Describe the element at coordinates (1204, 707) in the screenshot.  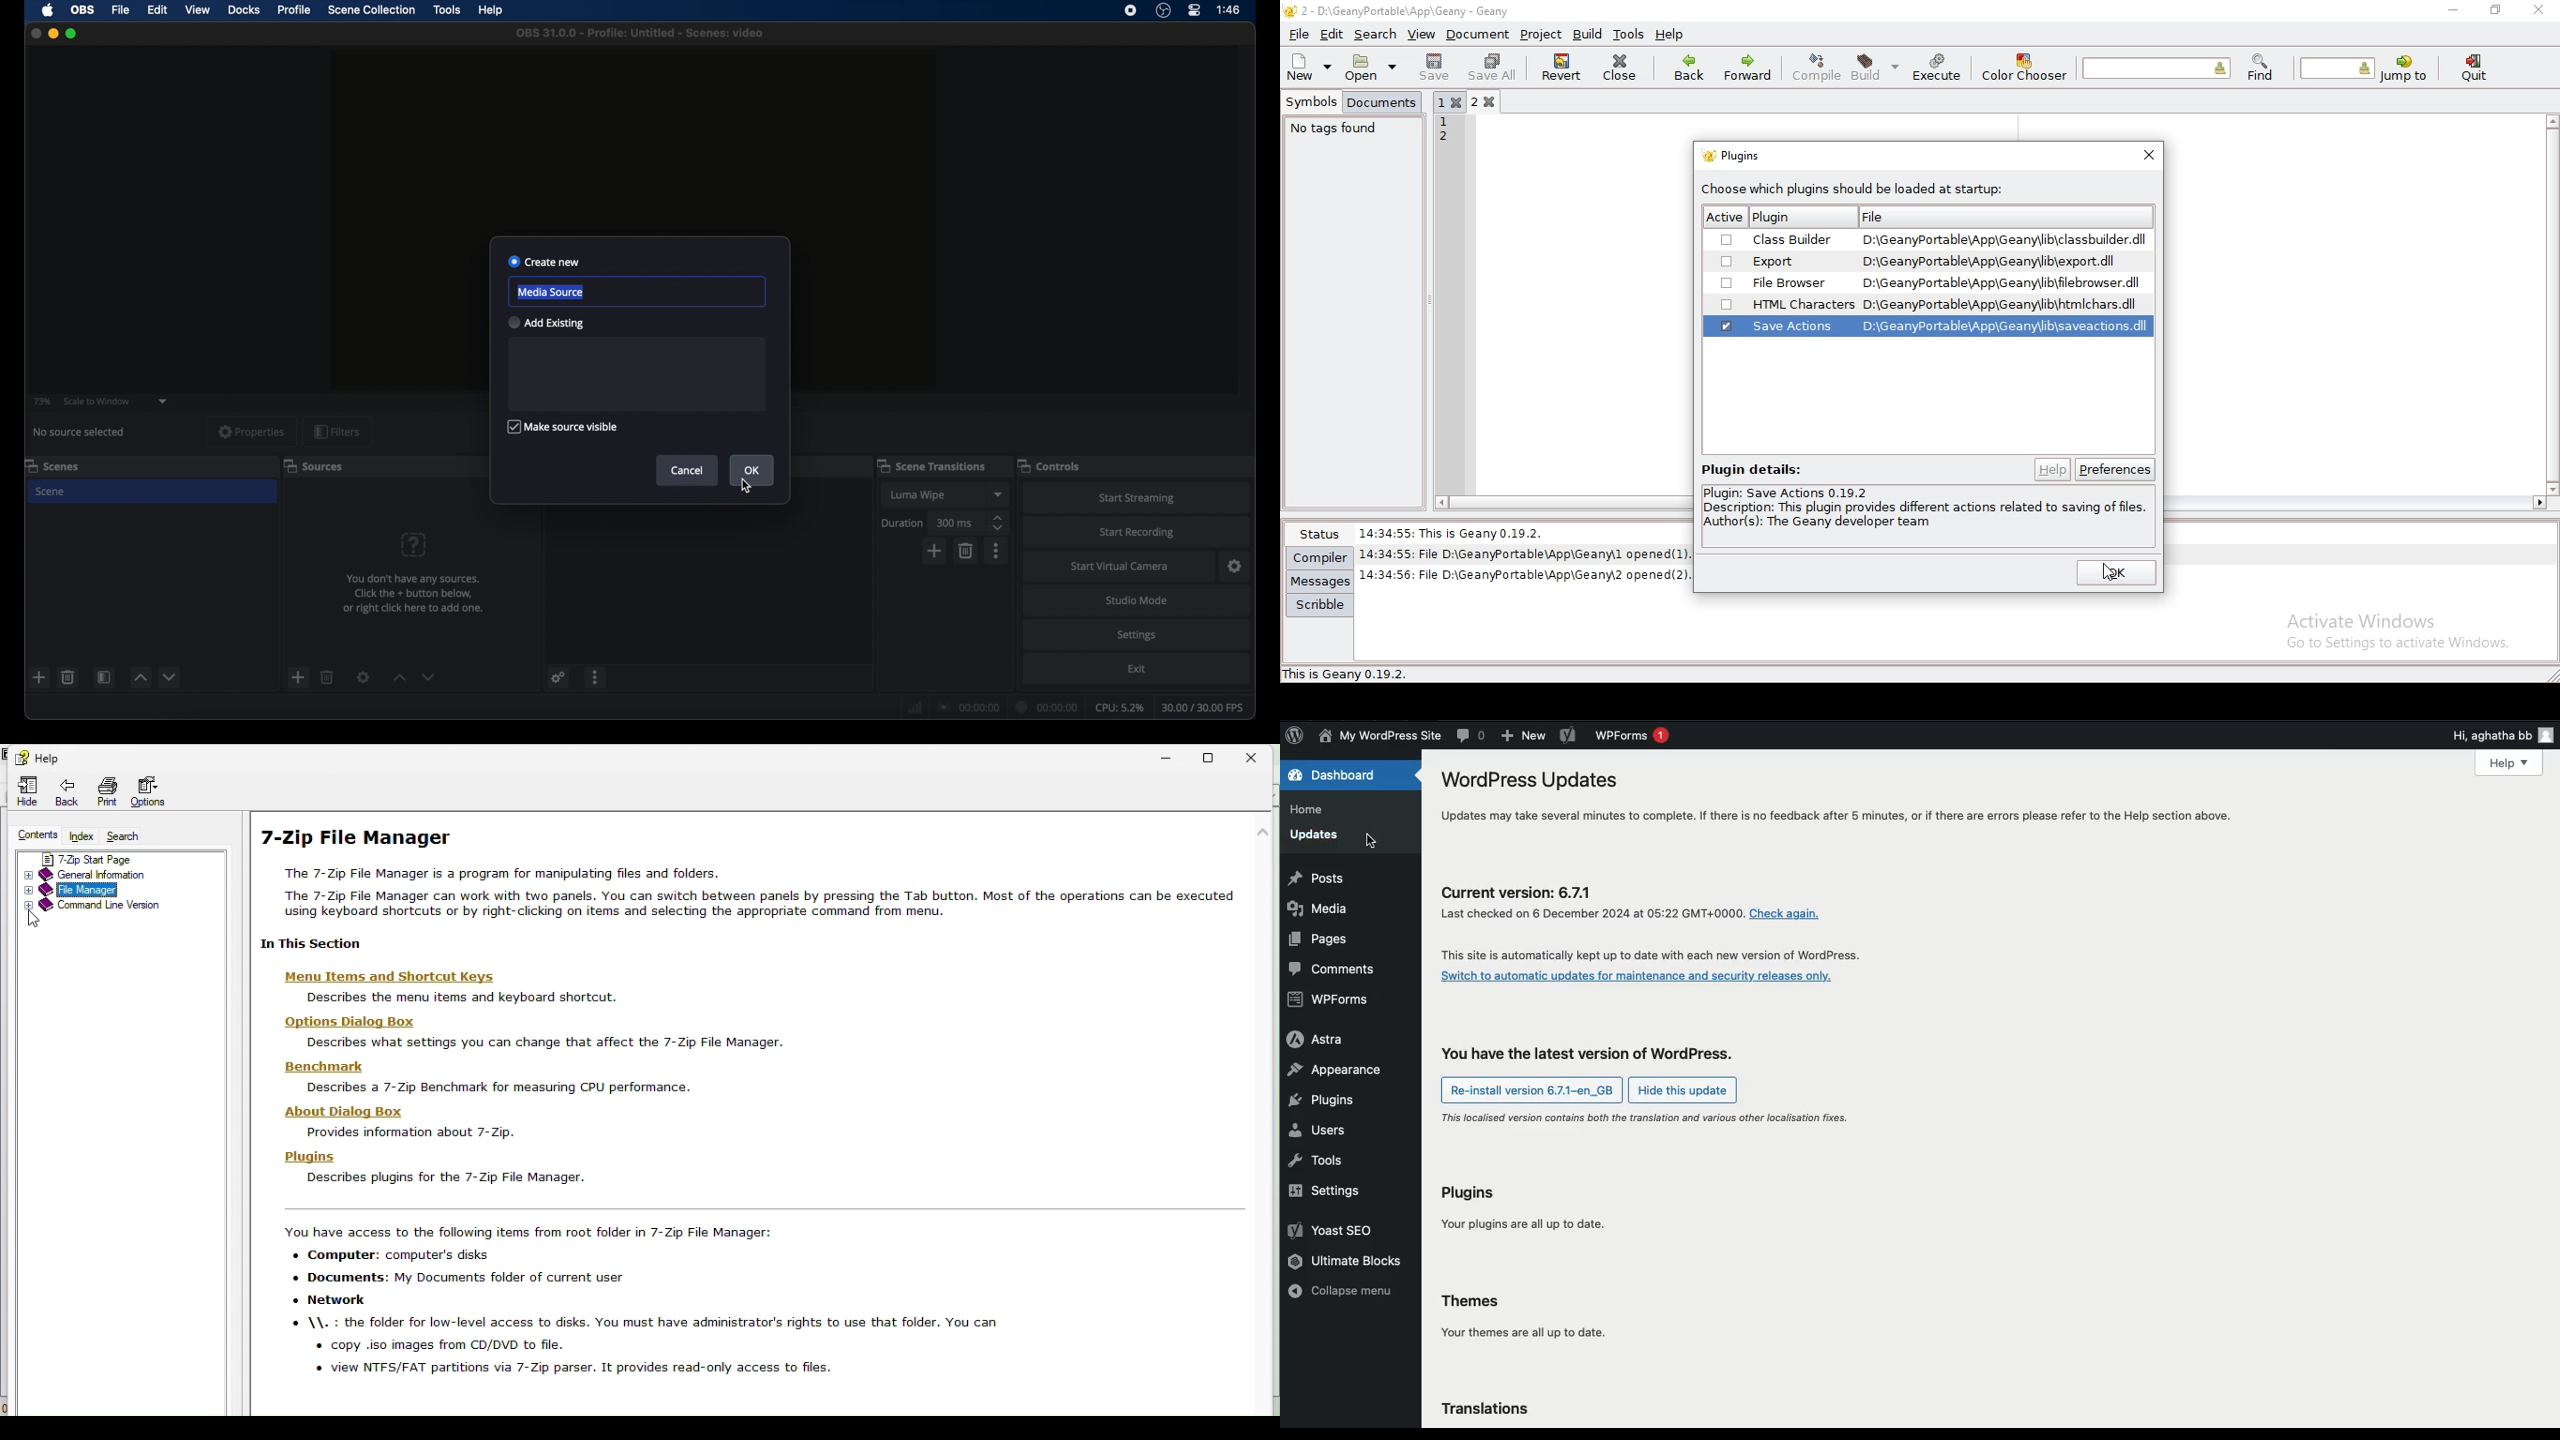
I see `fps` at that location.